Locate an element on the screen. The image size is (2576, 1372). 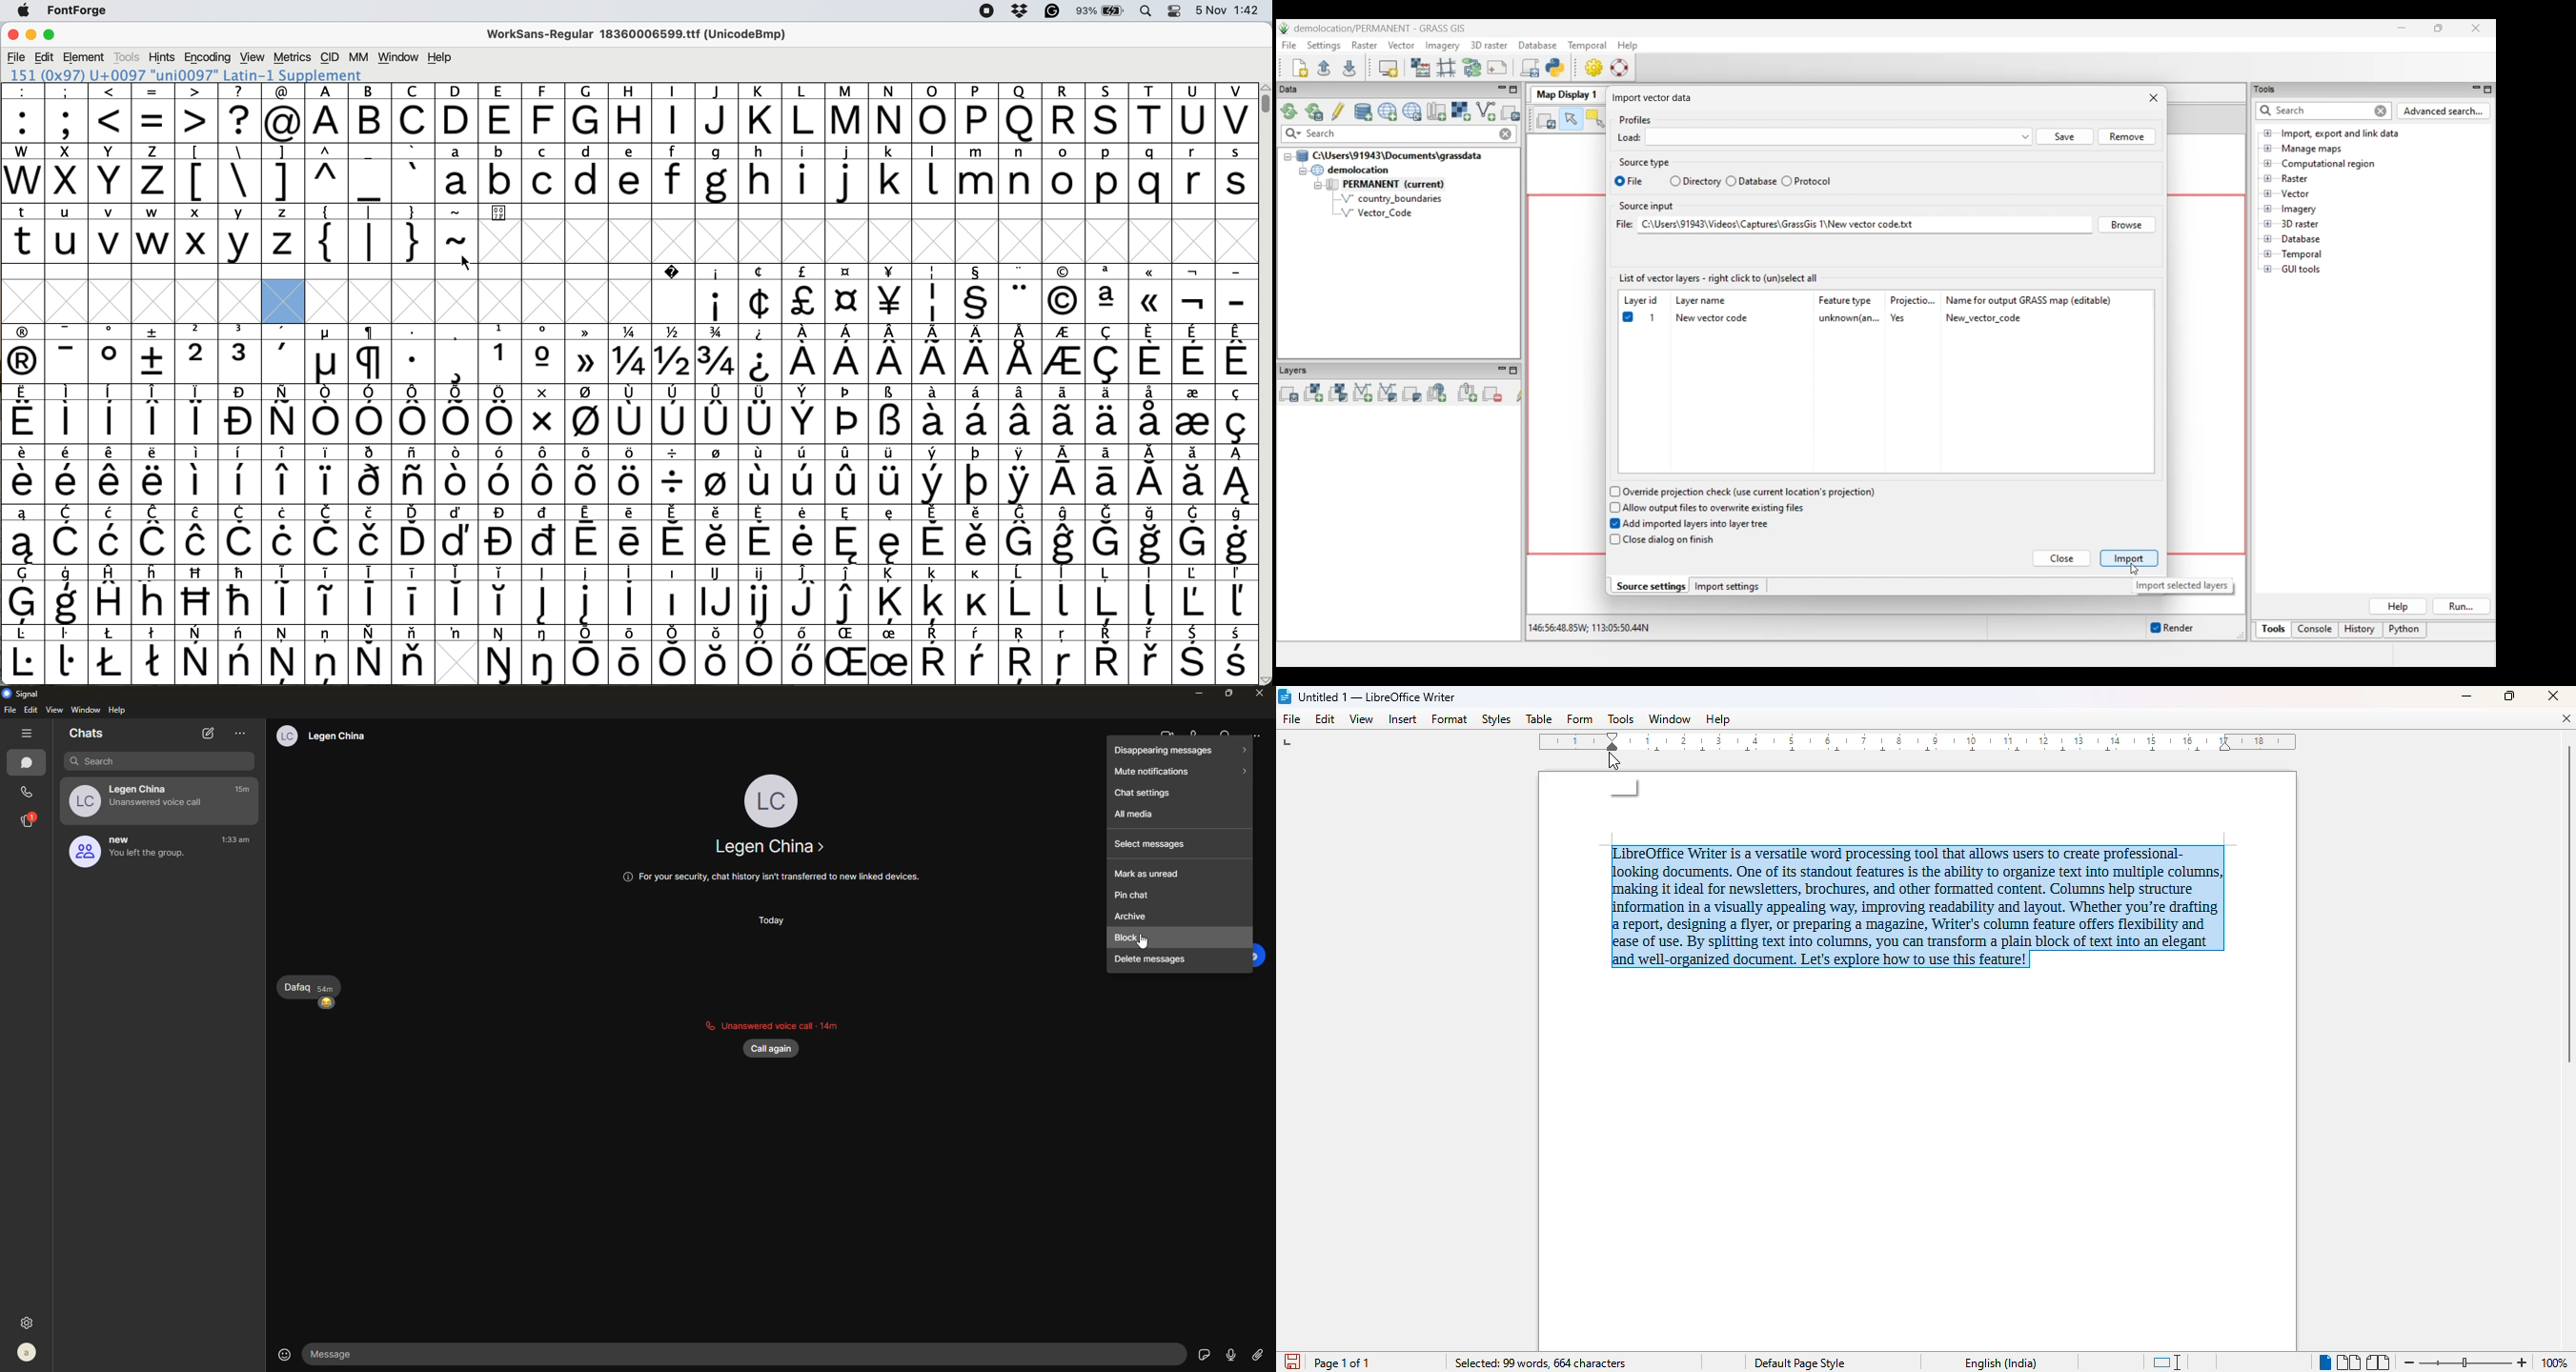
R is located at coordinates (1064, 113).